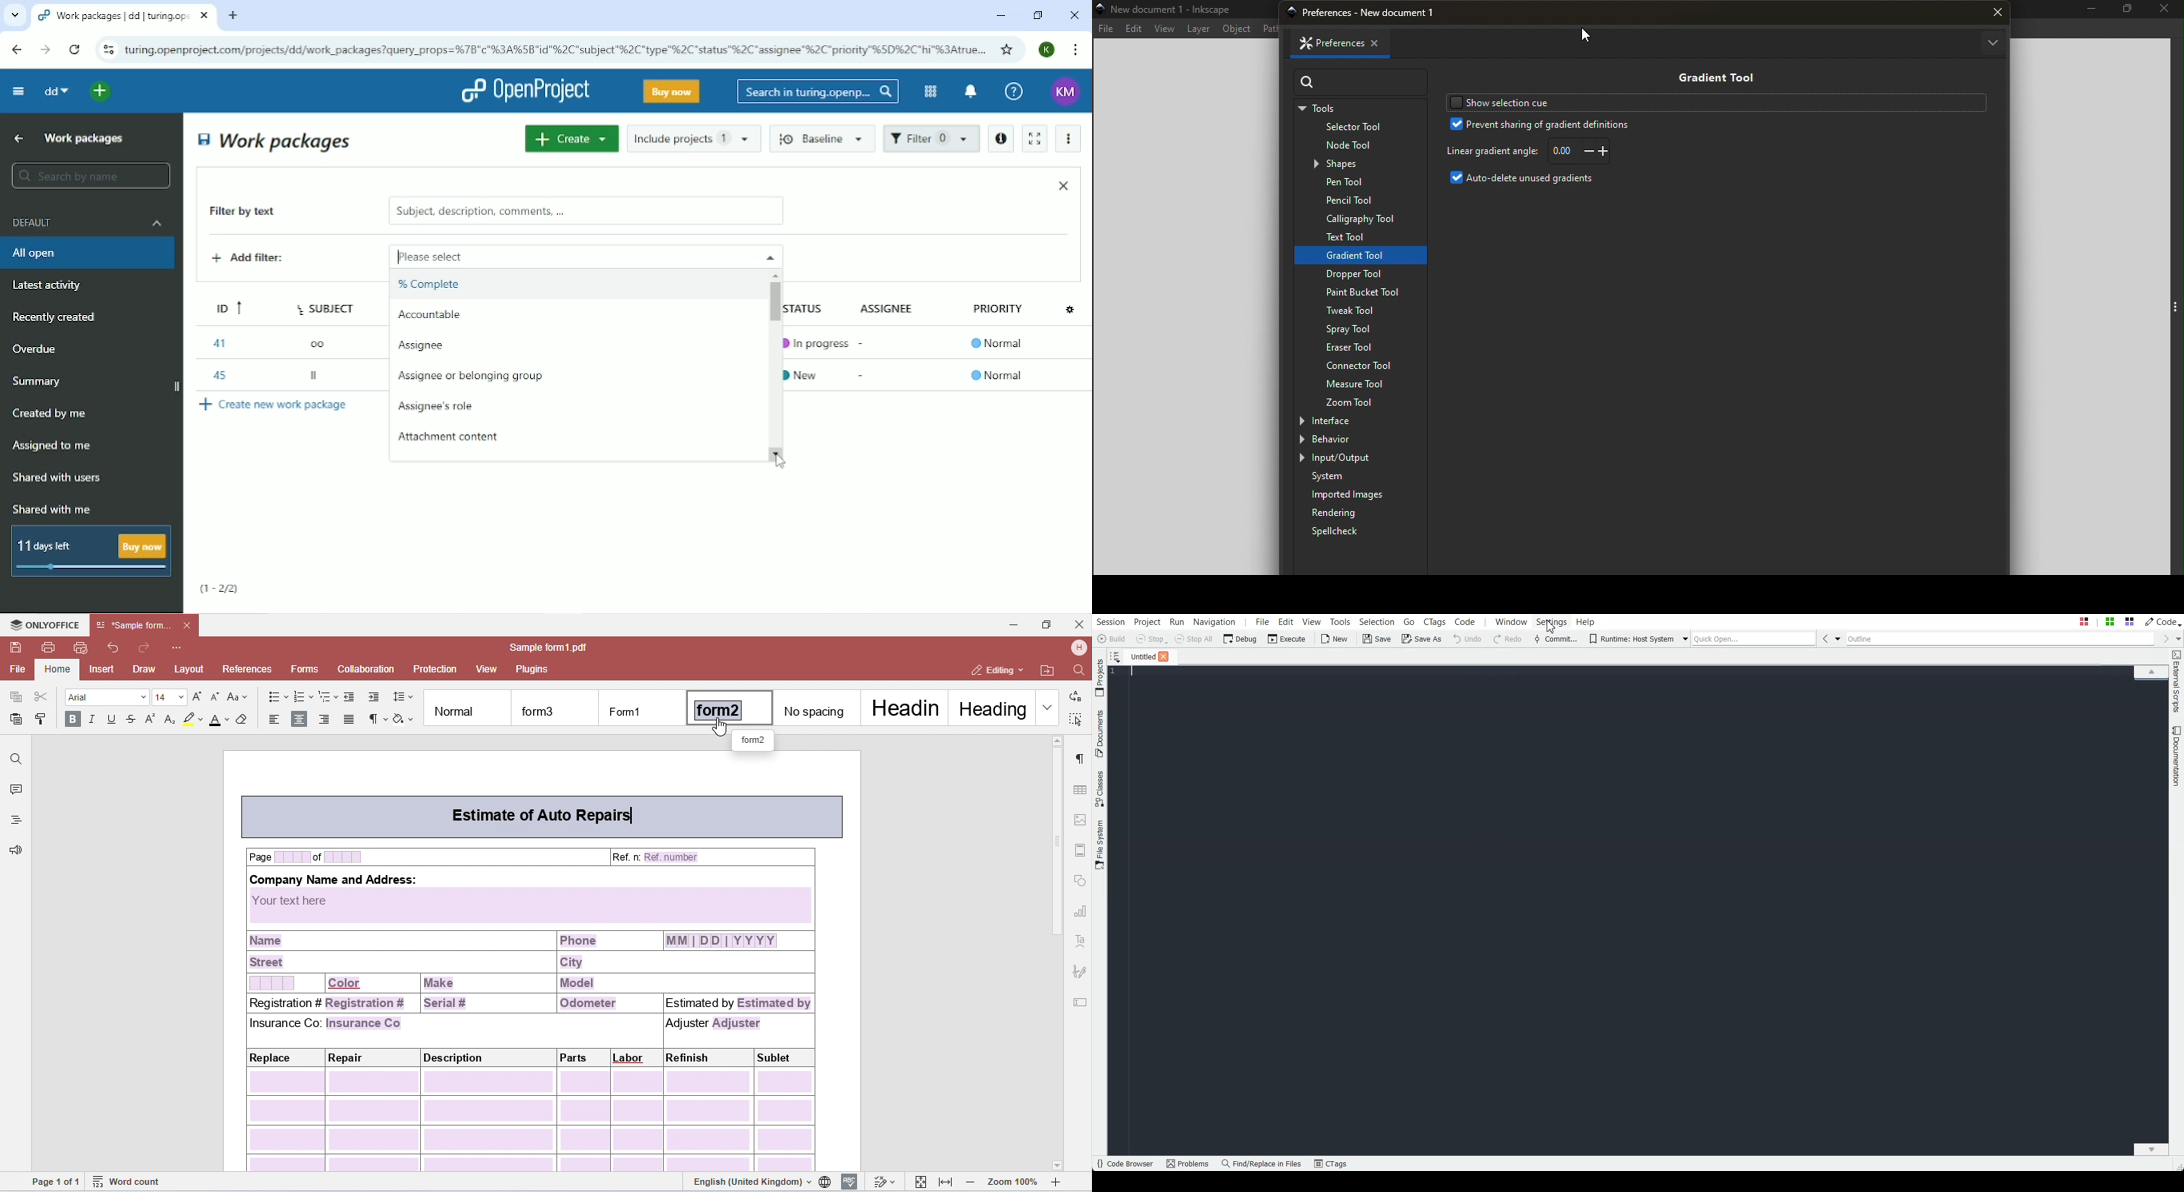 This screenshot has width=2184, height=1204. What do you see at coordinates (89, 551) in the screenshot?
I see `11 days left buy now` at bounding box center [89, 551].